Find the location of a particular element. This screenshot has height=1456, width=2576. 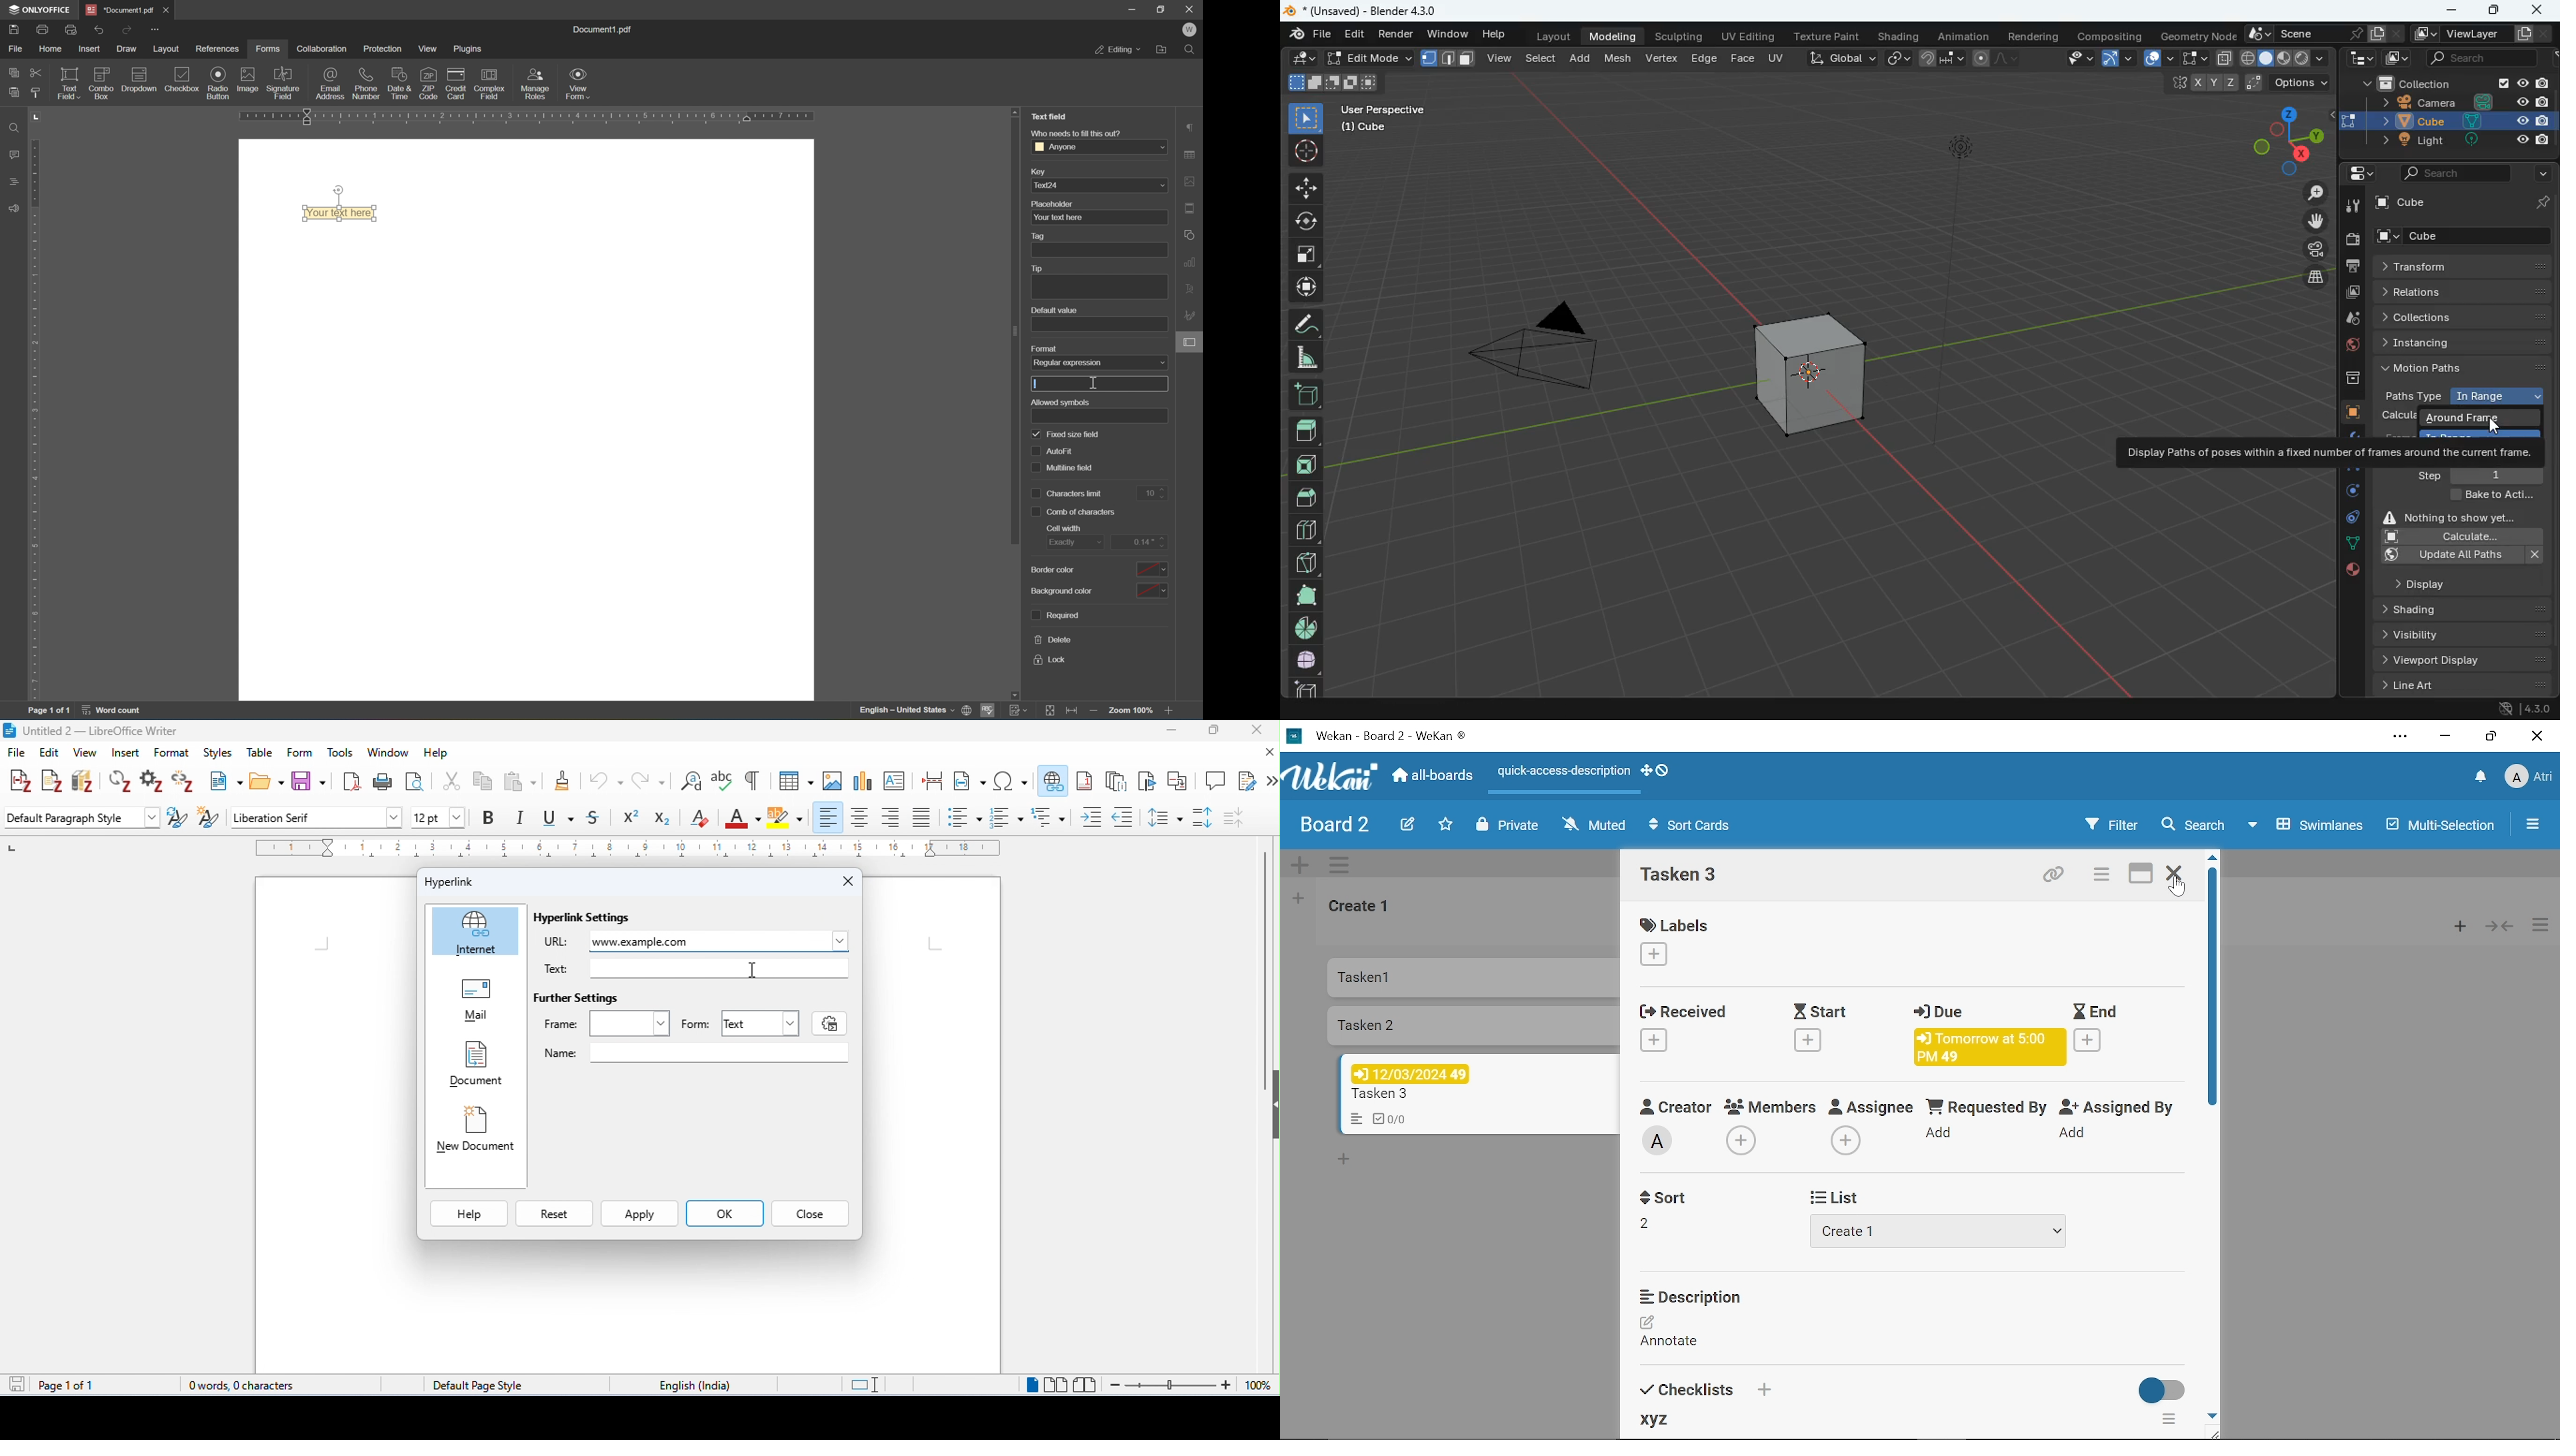

maximize is located at coordinates (1214, 730).